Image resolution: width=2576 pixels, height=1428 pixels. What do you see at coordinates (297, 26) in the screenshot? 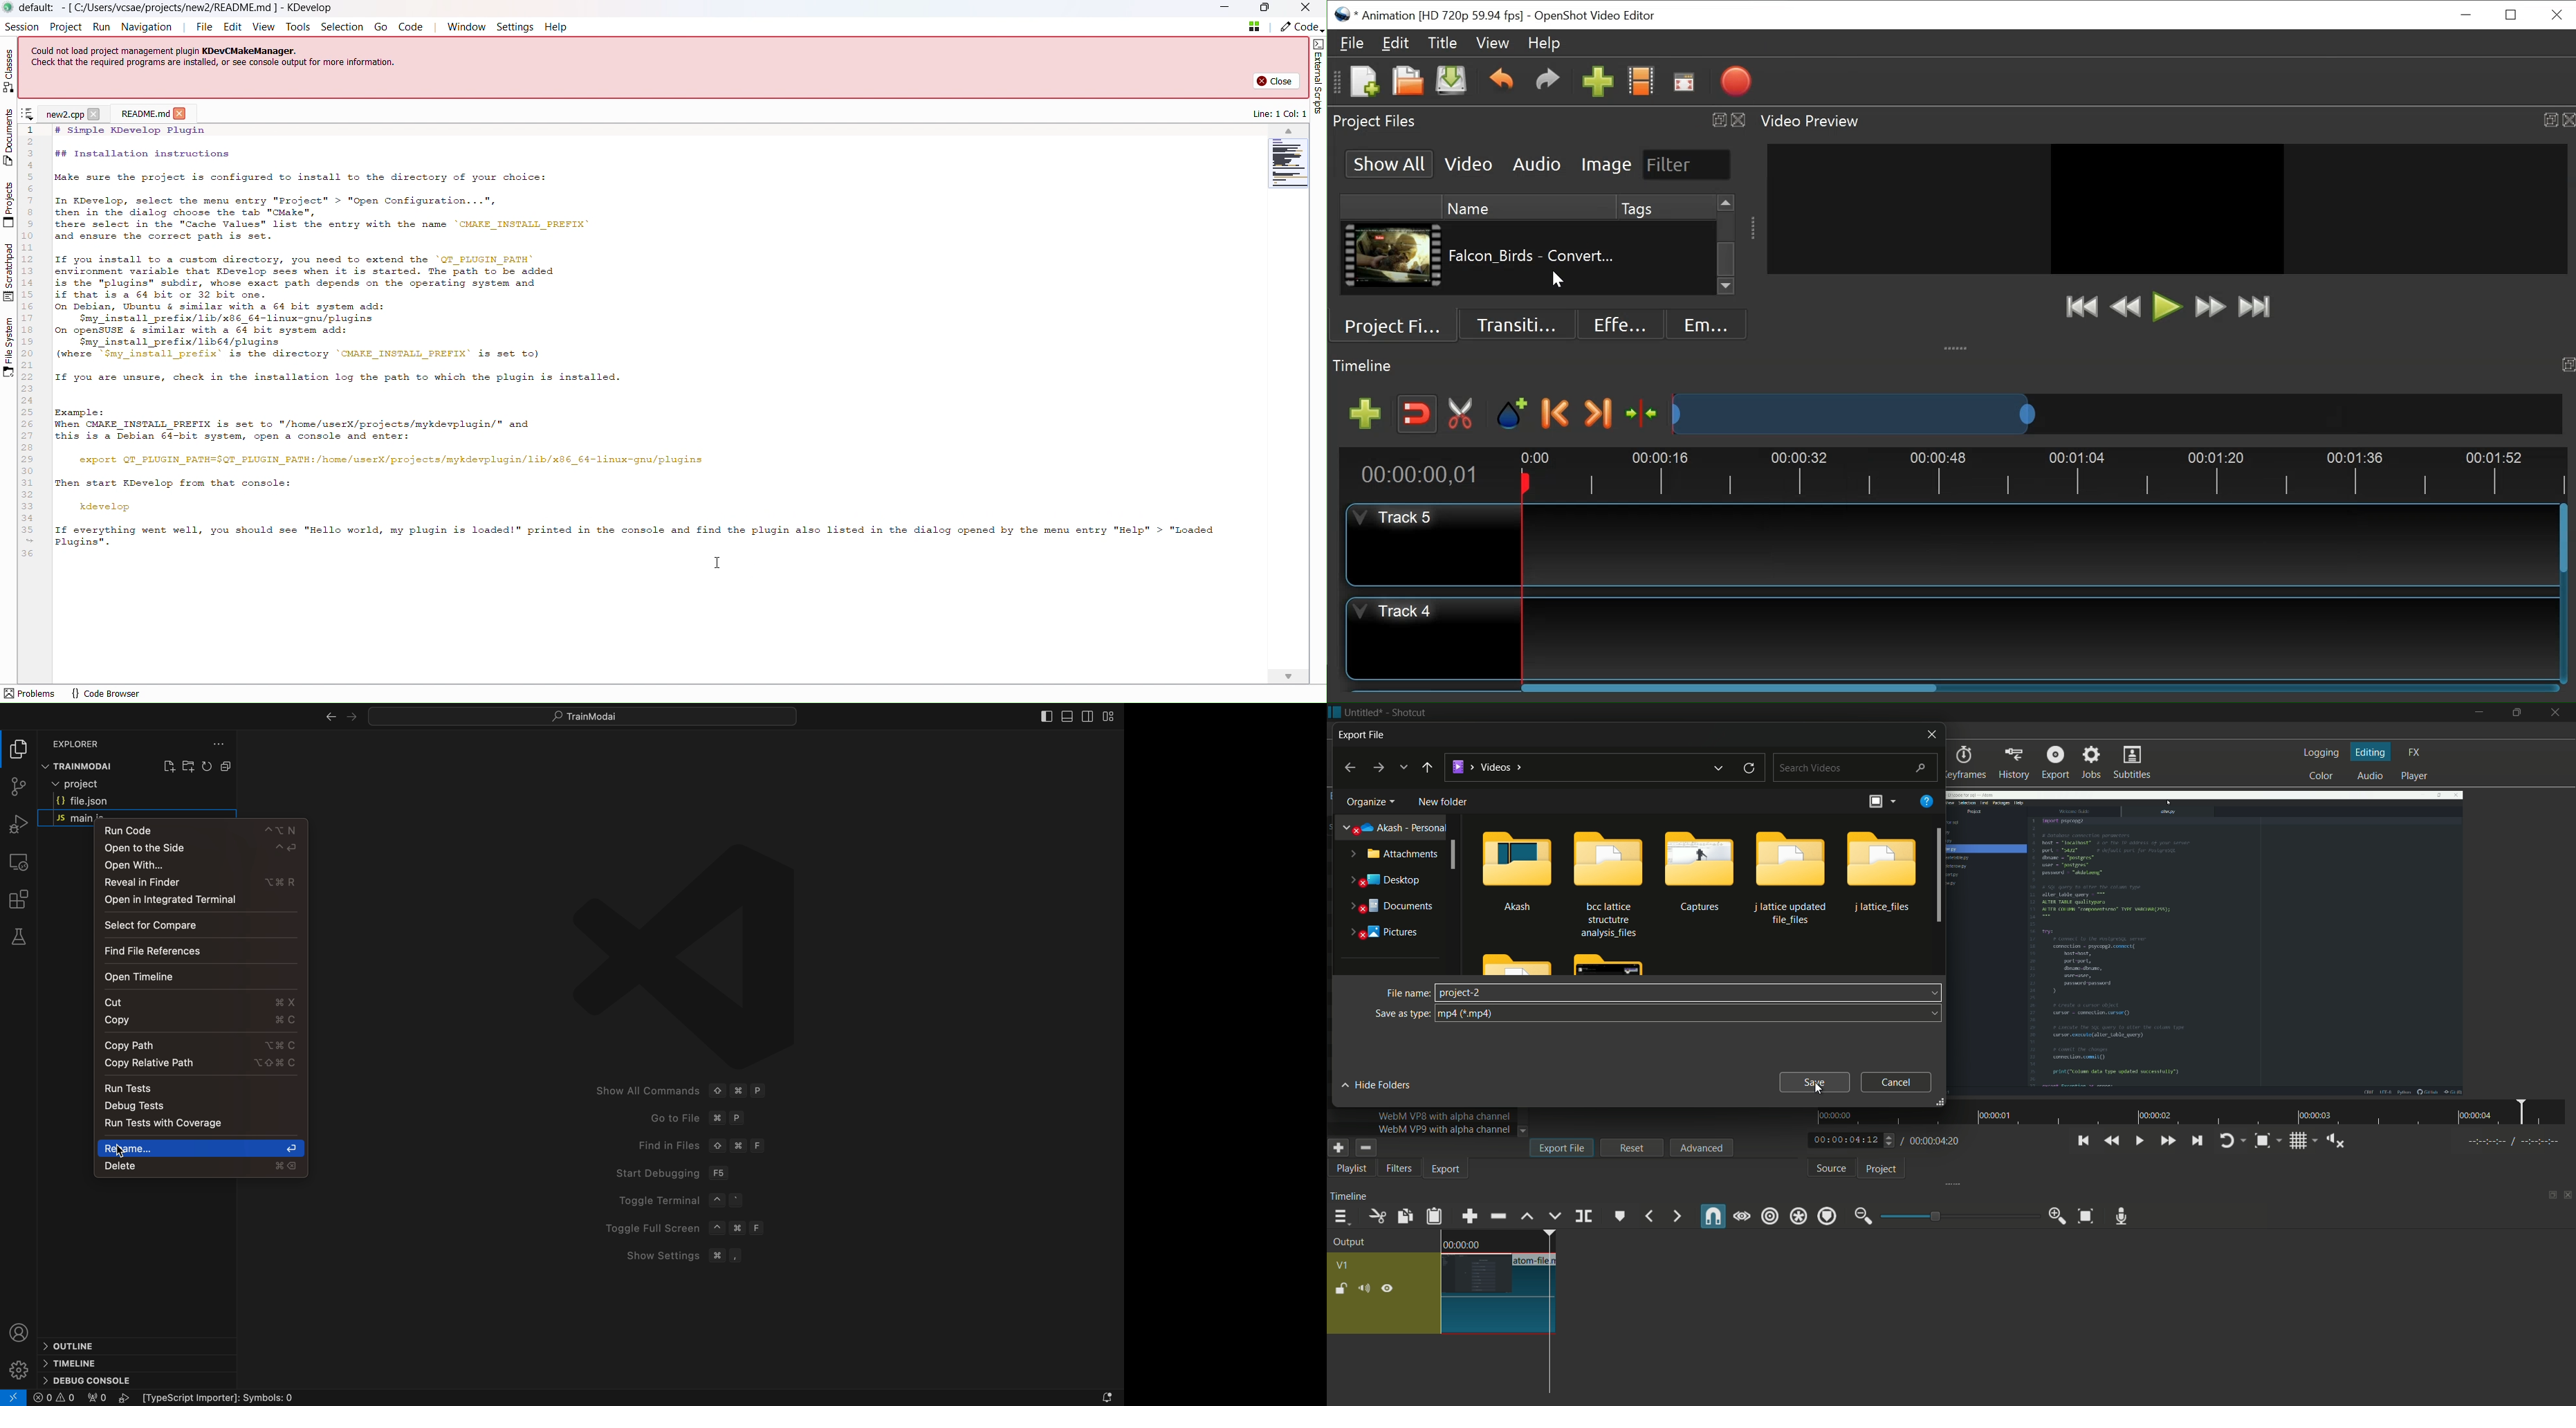
I see `tools` at bounding box center [297, 26].